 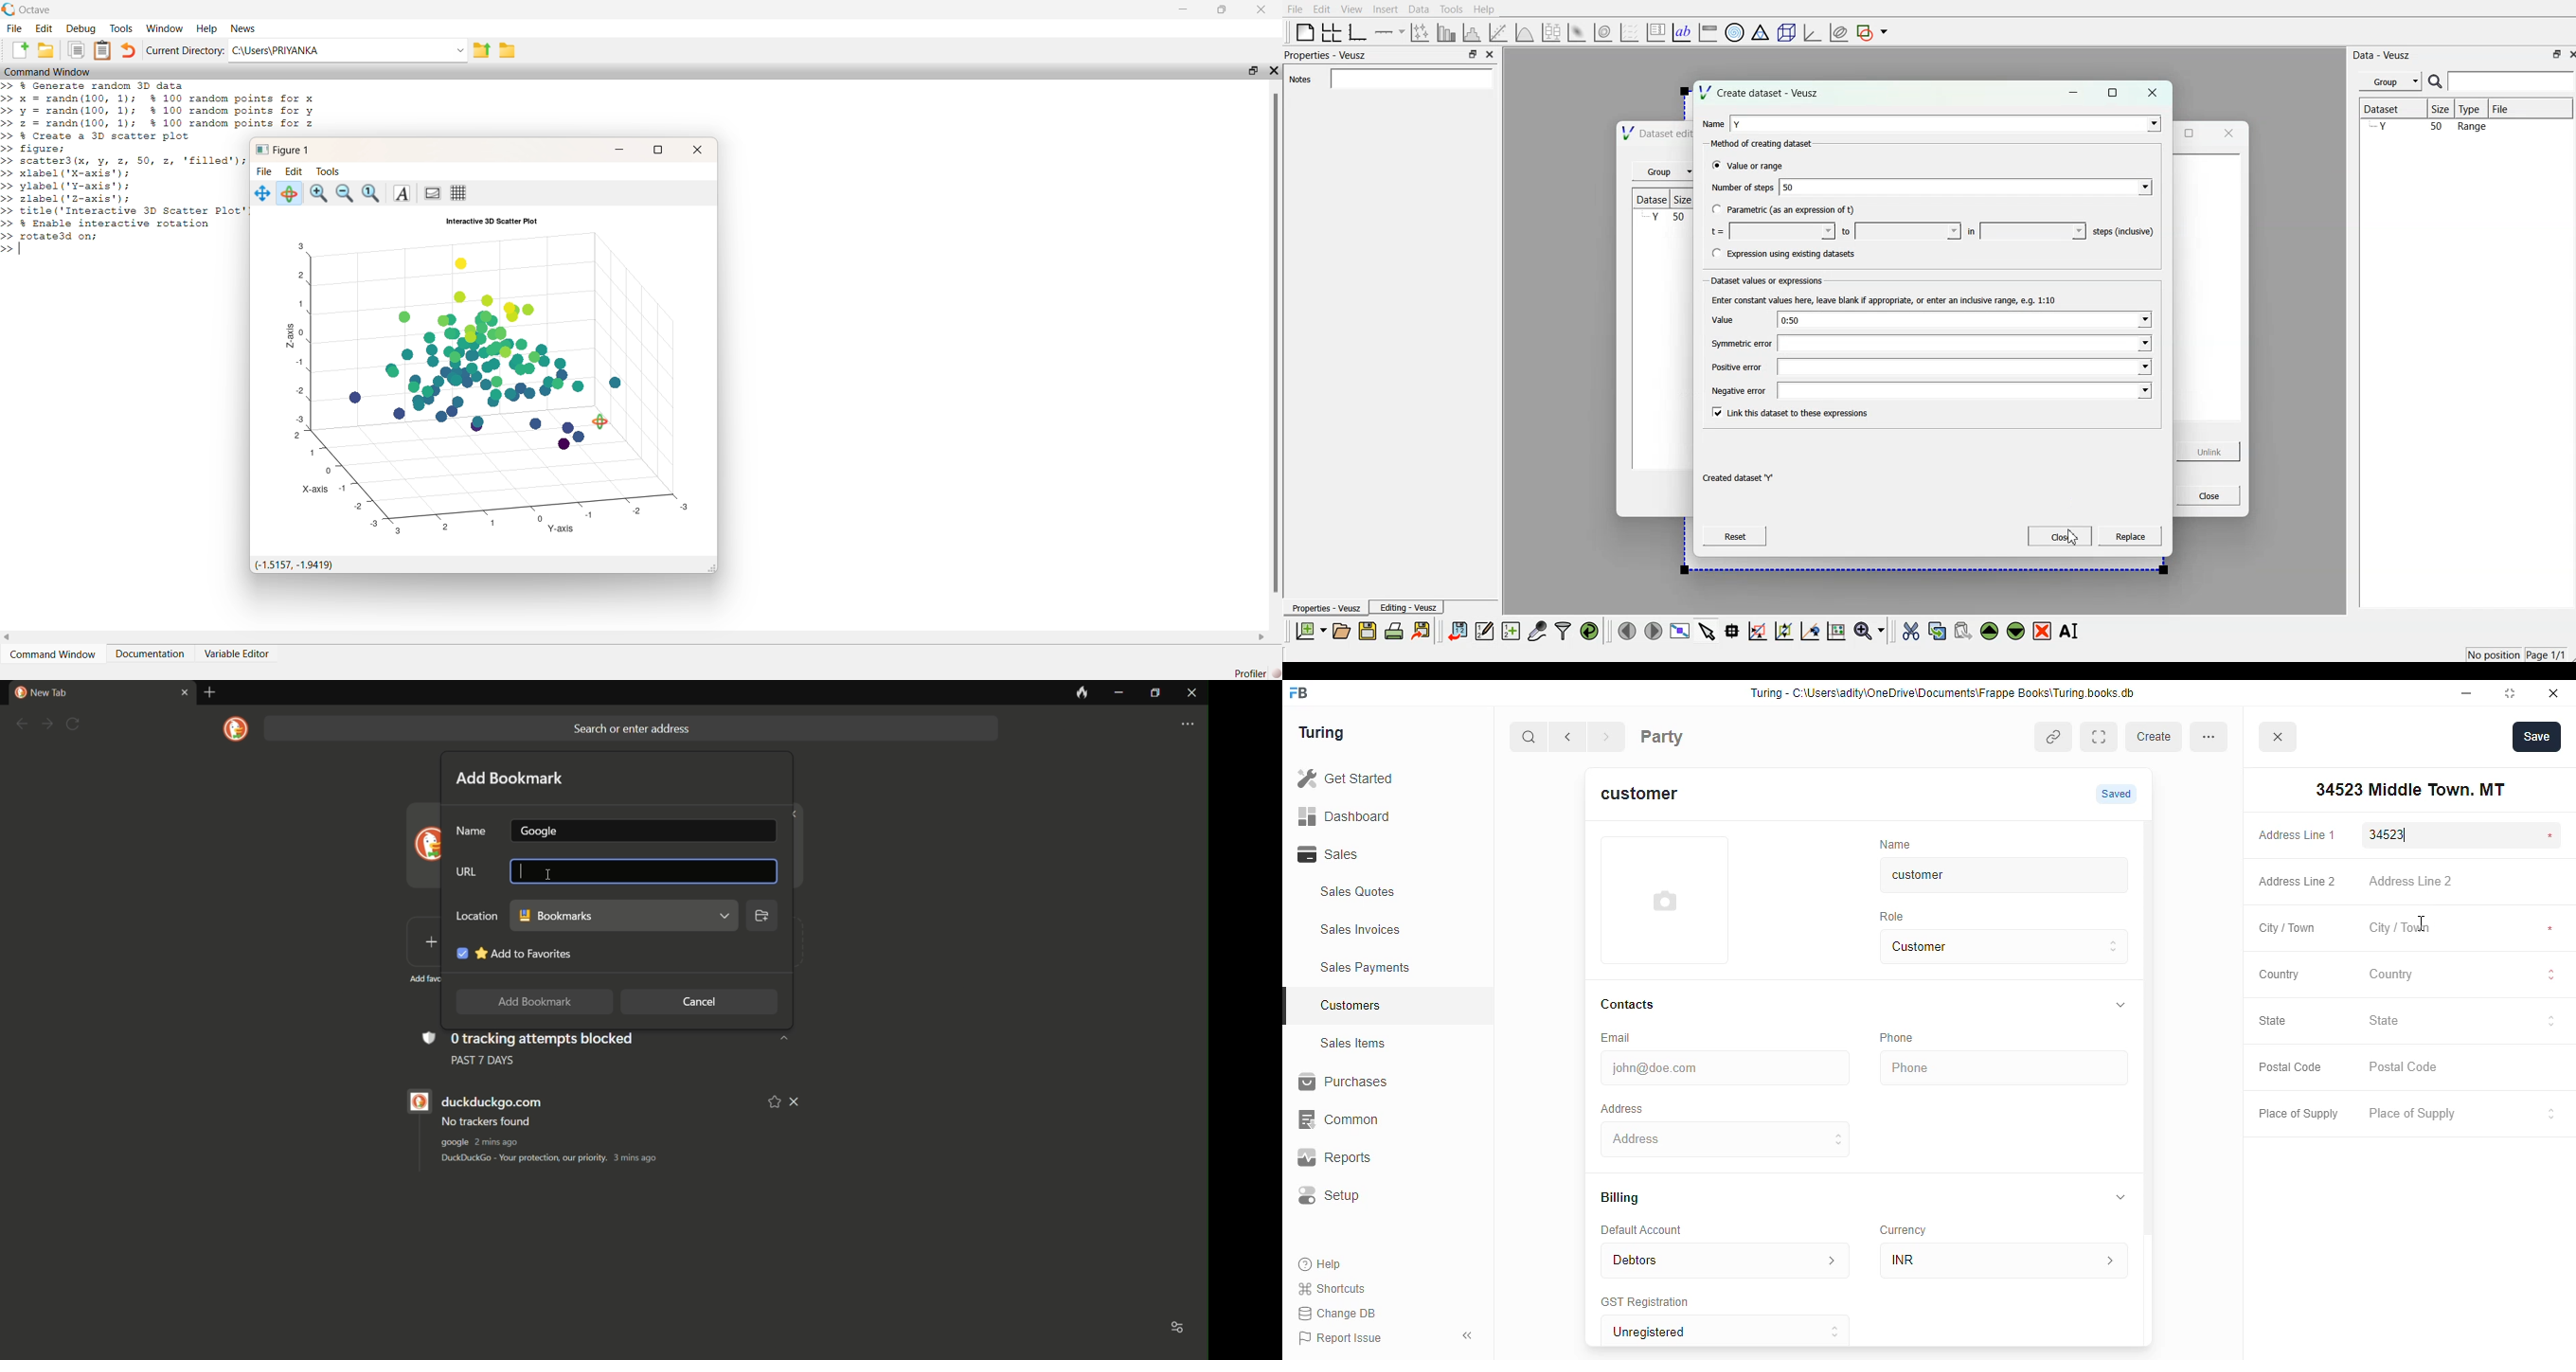 I want to click on add profile photo, so click(x=1665, y=900).